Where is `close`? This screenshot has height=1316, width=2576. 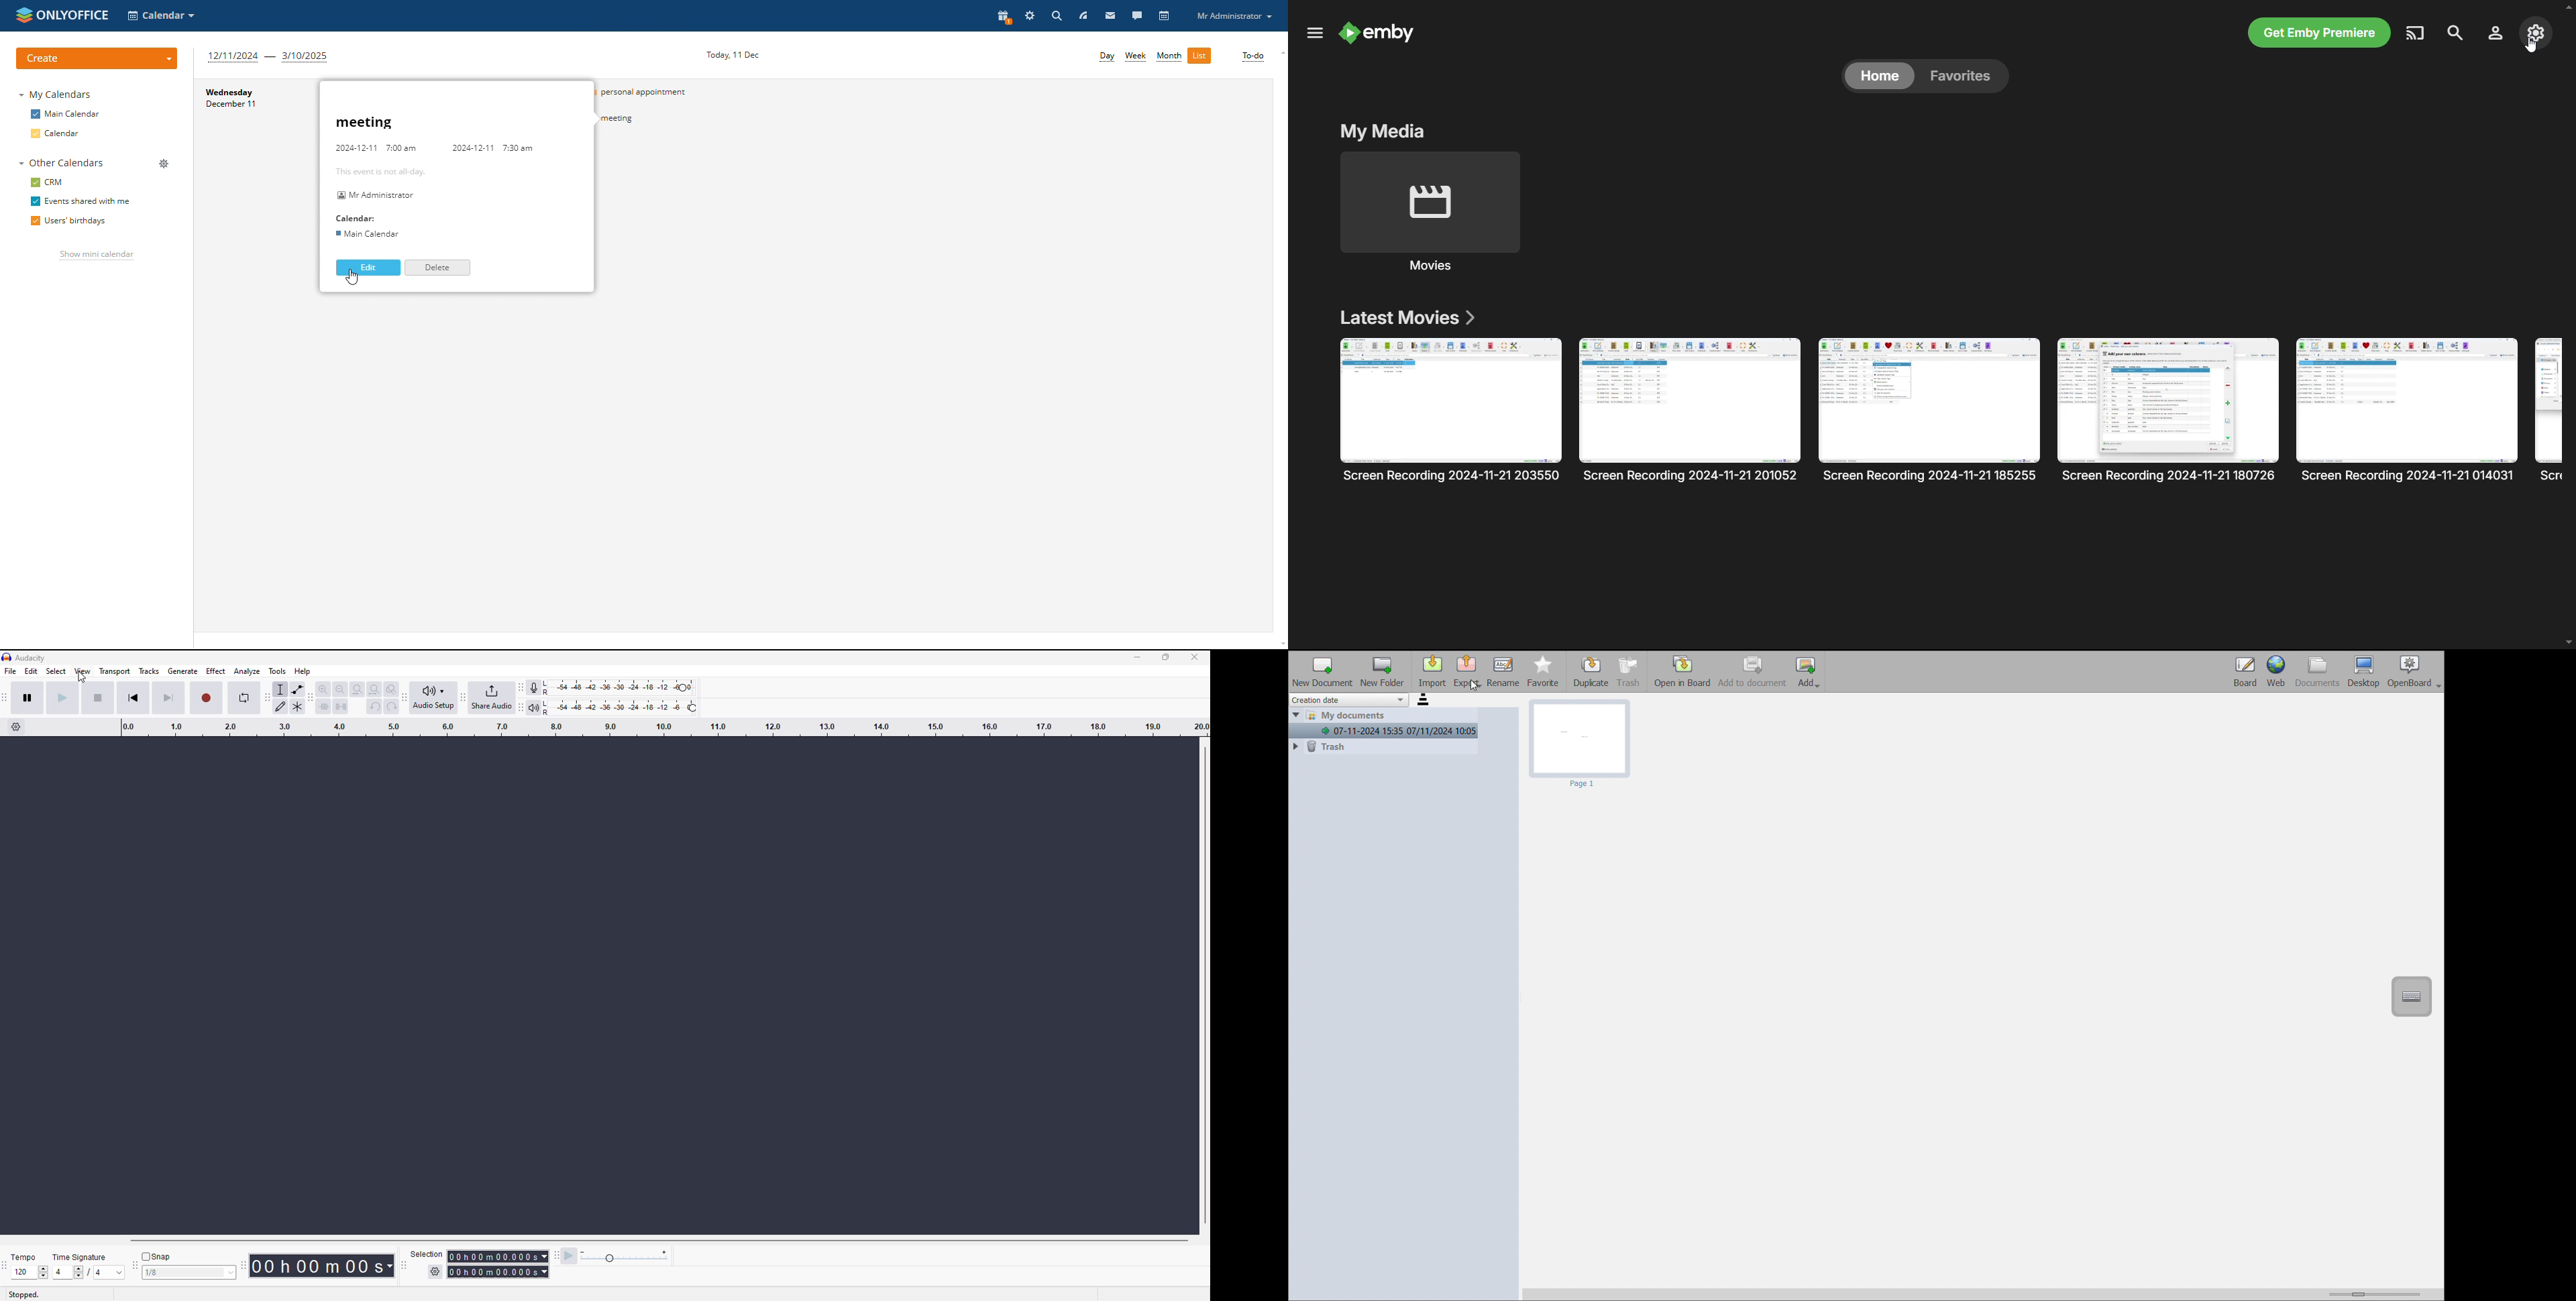
close is located at coordinates (1194, 659).